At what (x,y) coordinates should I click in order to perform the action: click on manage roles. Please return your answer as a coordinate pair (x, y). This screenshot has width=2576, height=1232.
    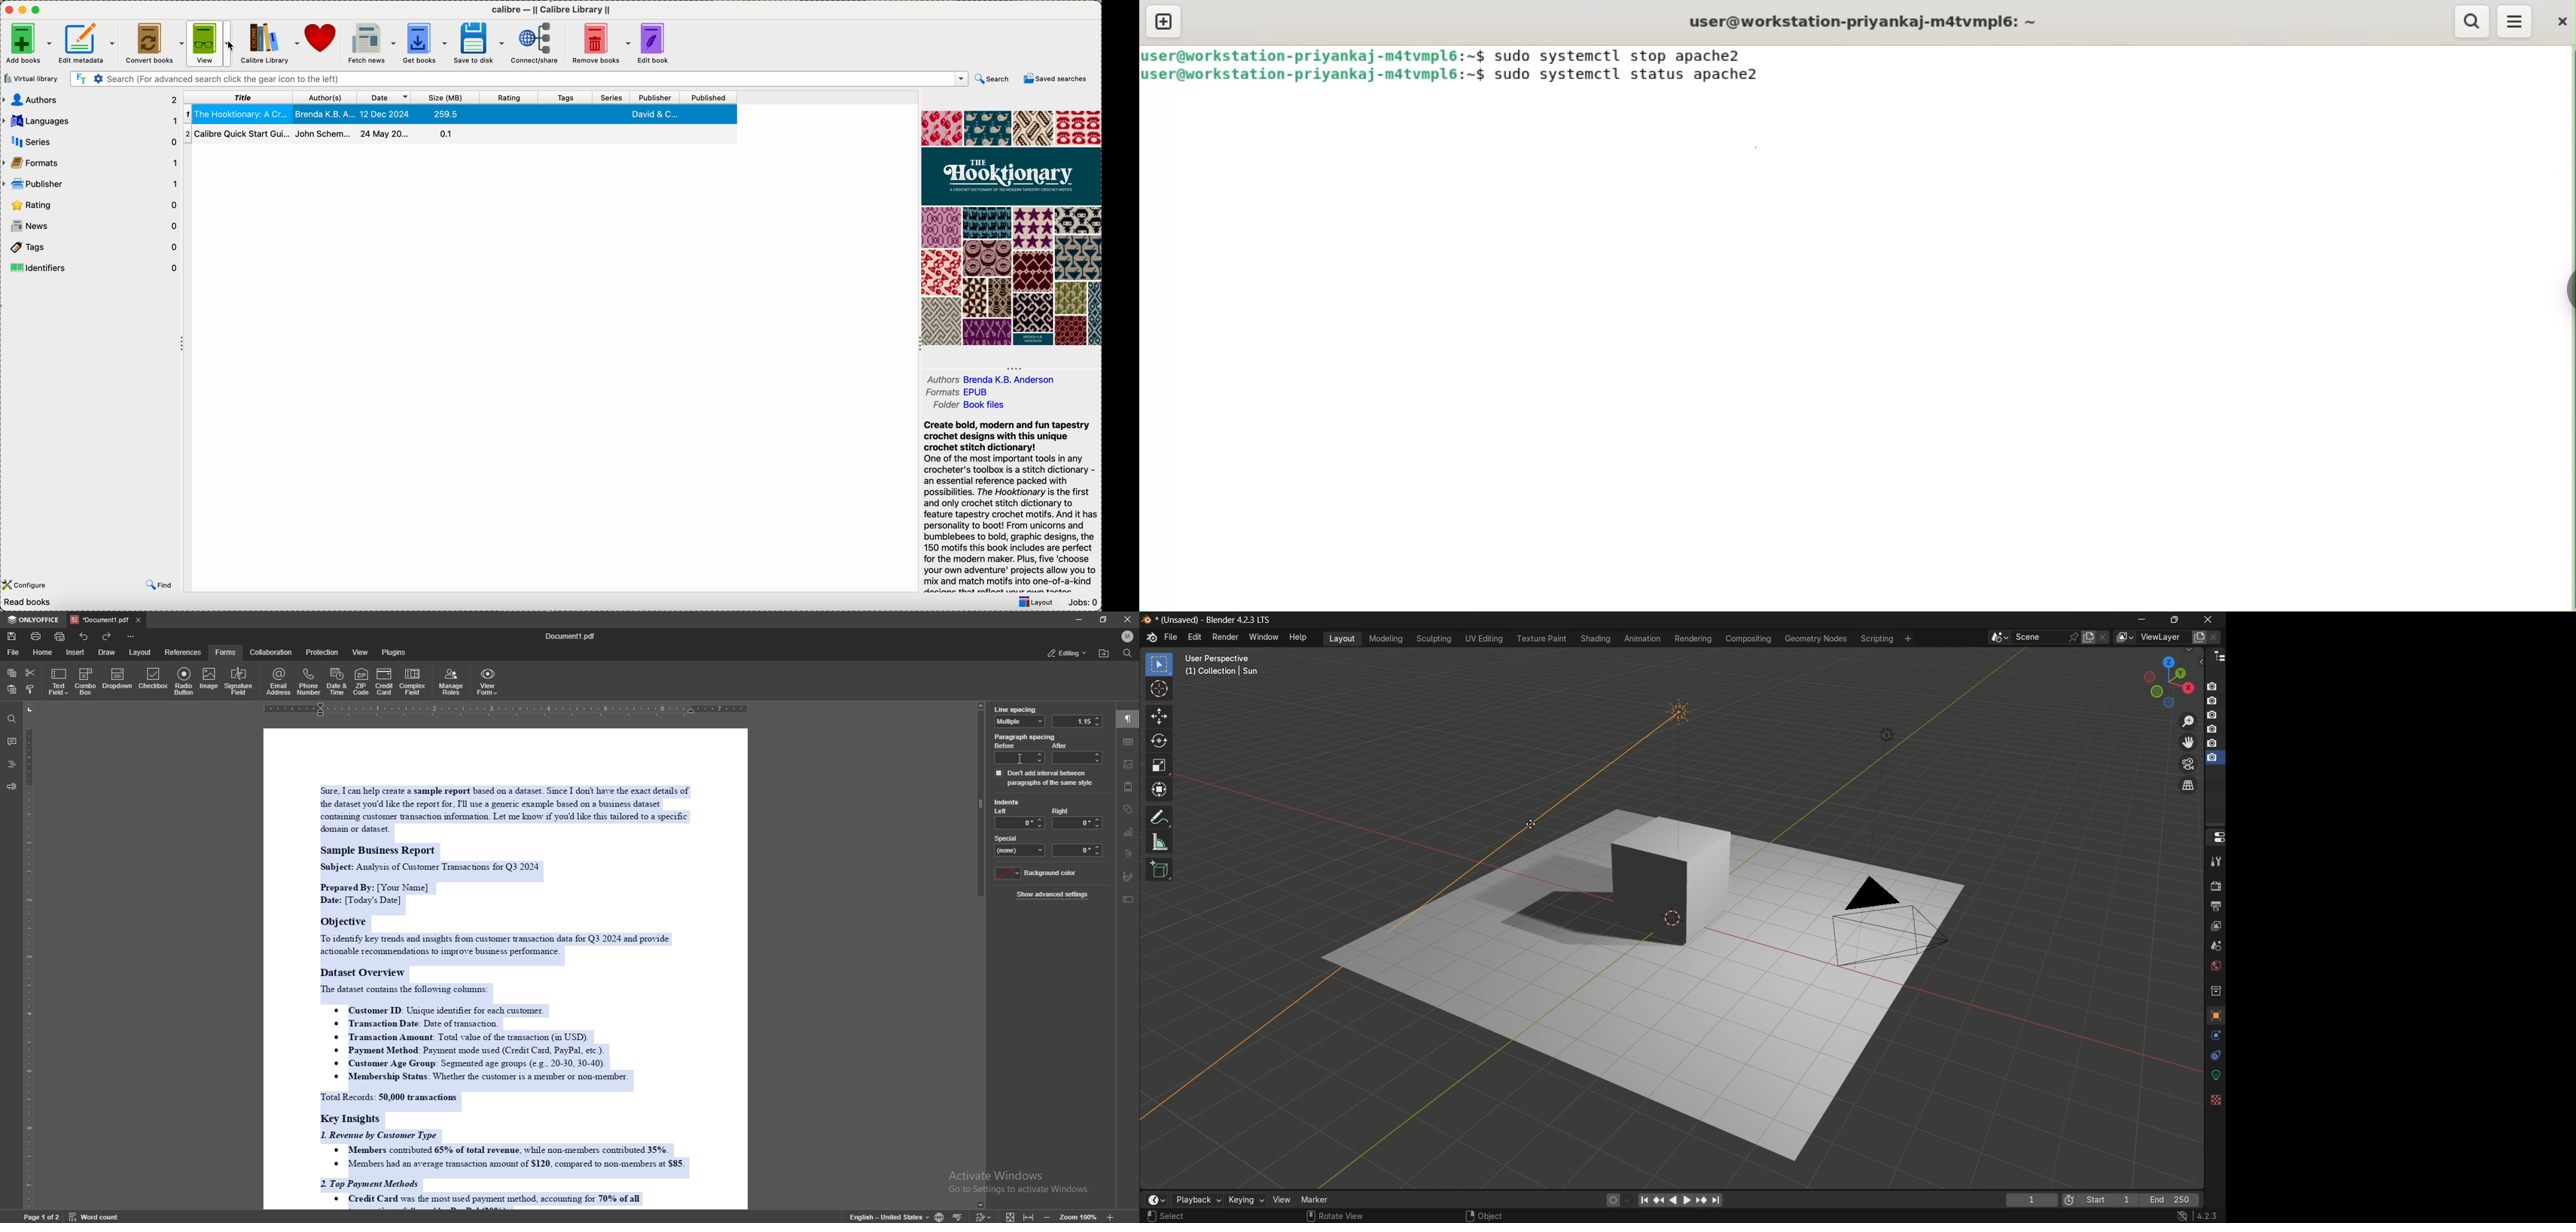
    Looking at the image, I should click on (453, 681).